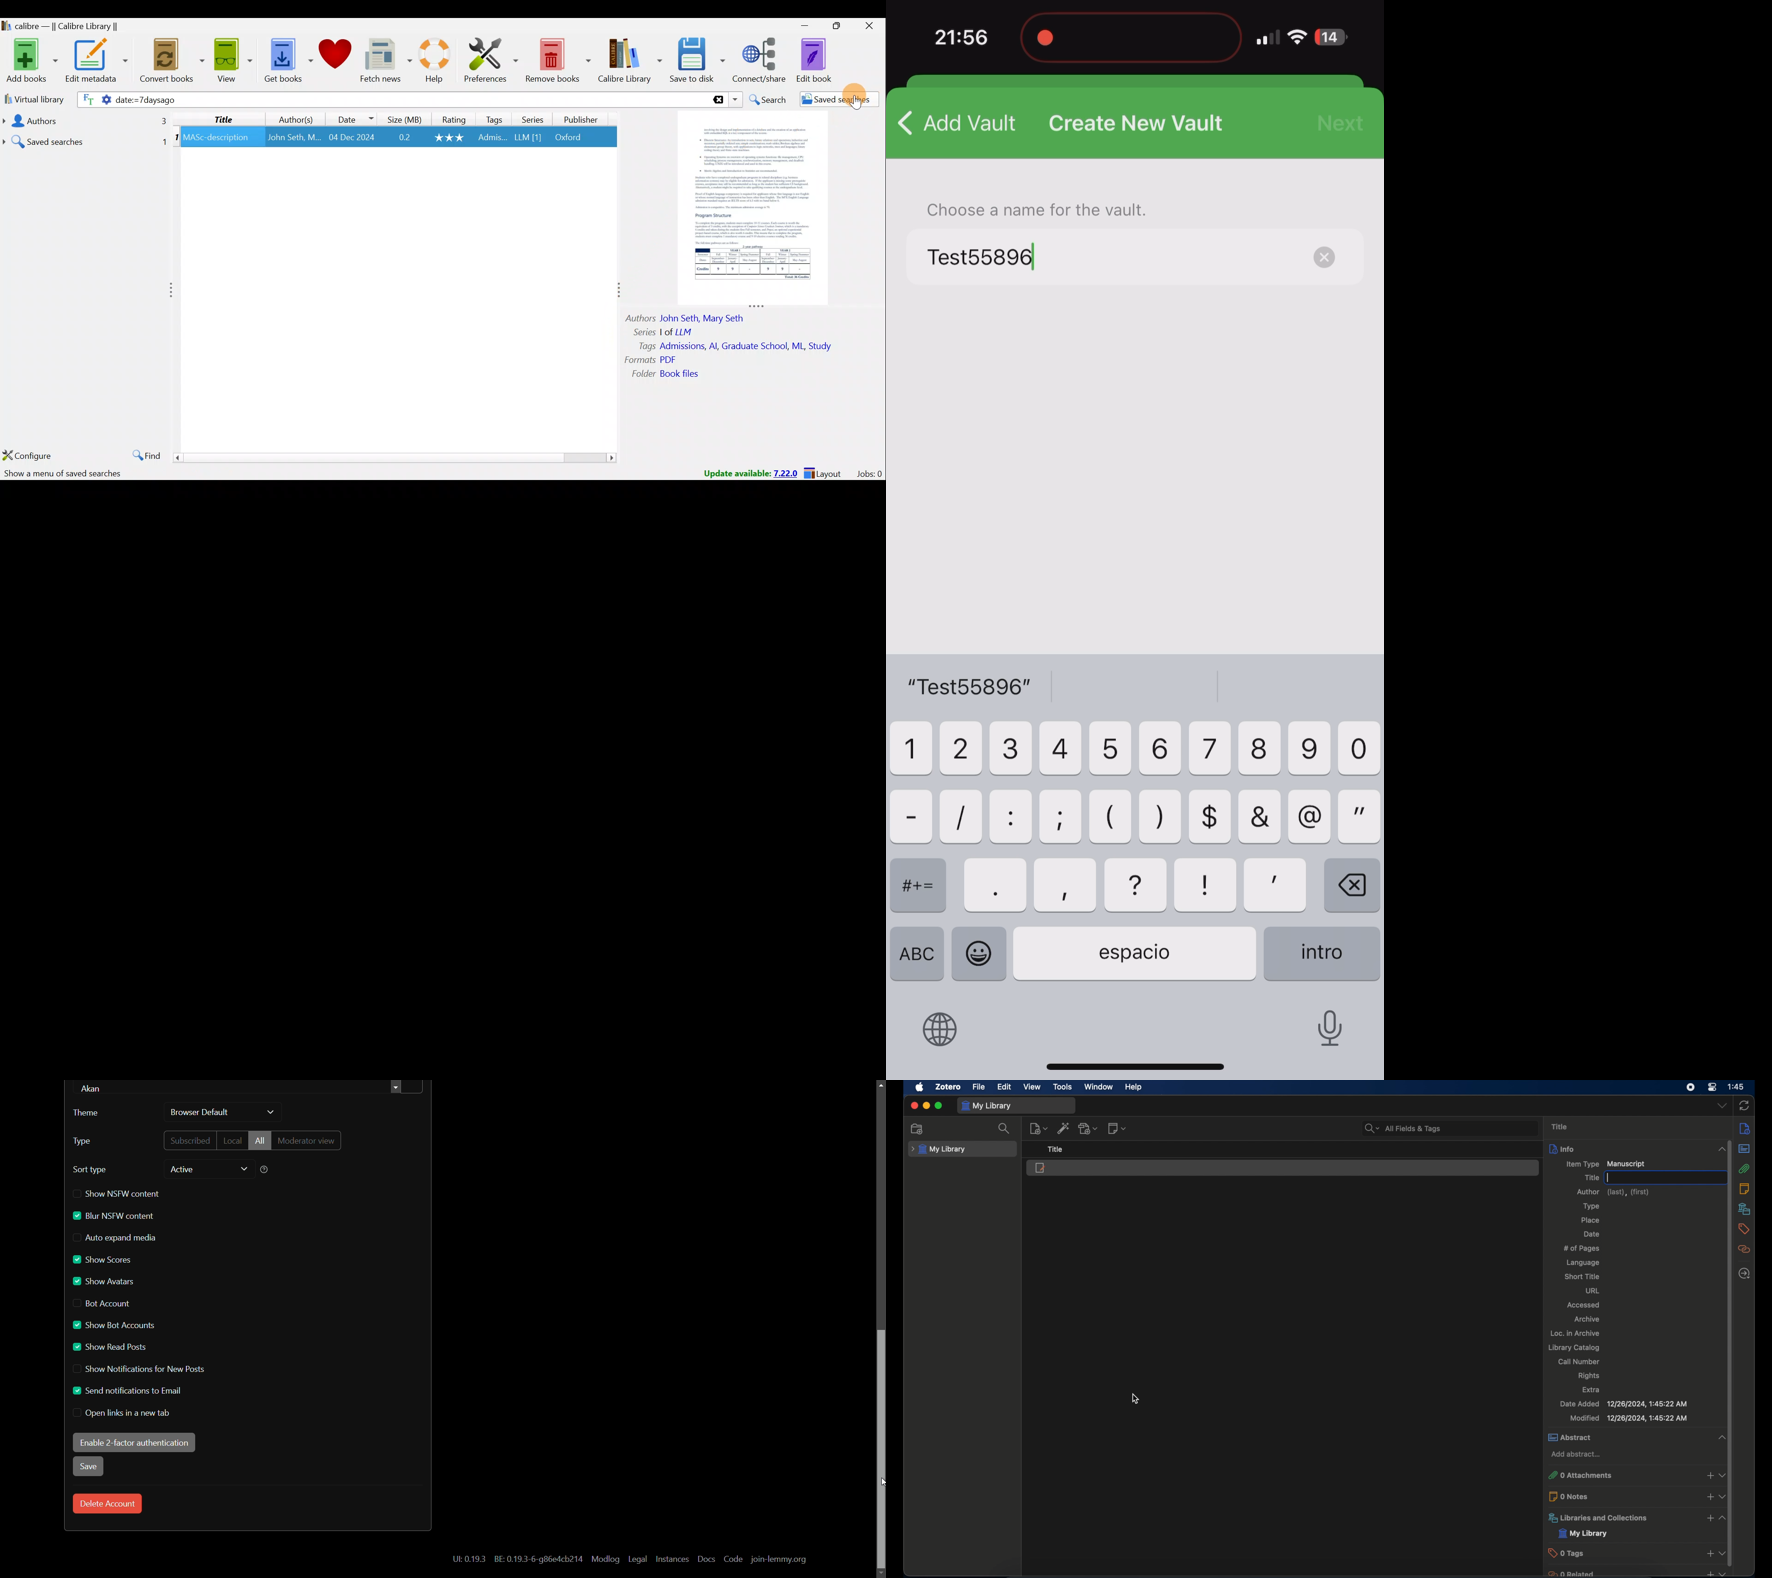 The height and width of the screenshot is (1596, 1792). I want to click on Close, so click(868, 28).